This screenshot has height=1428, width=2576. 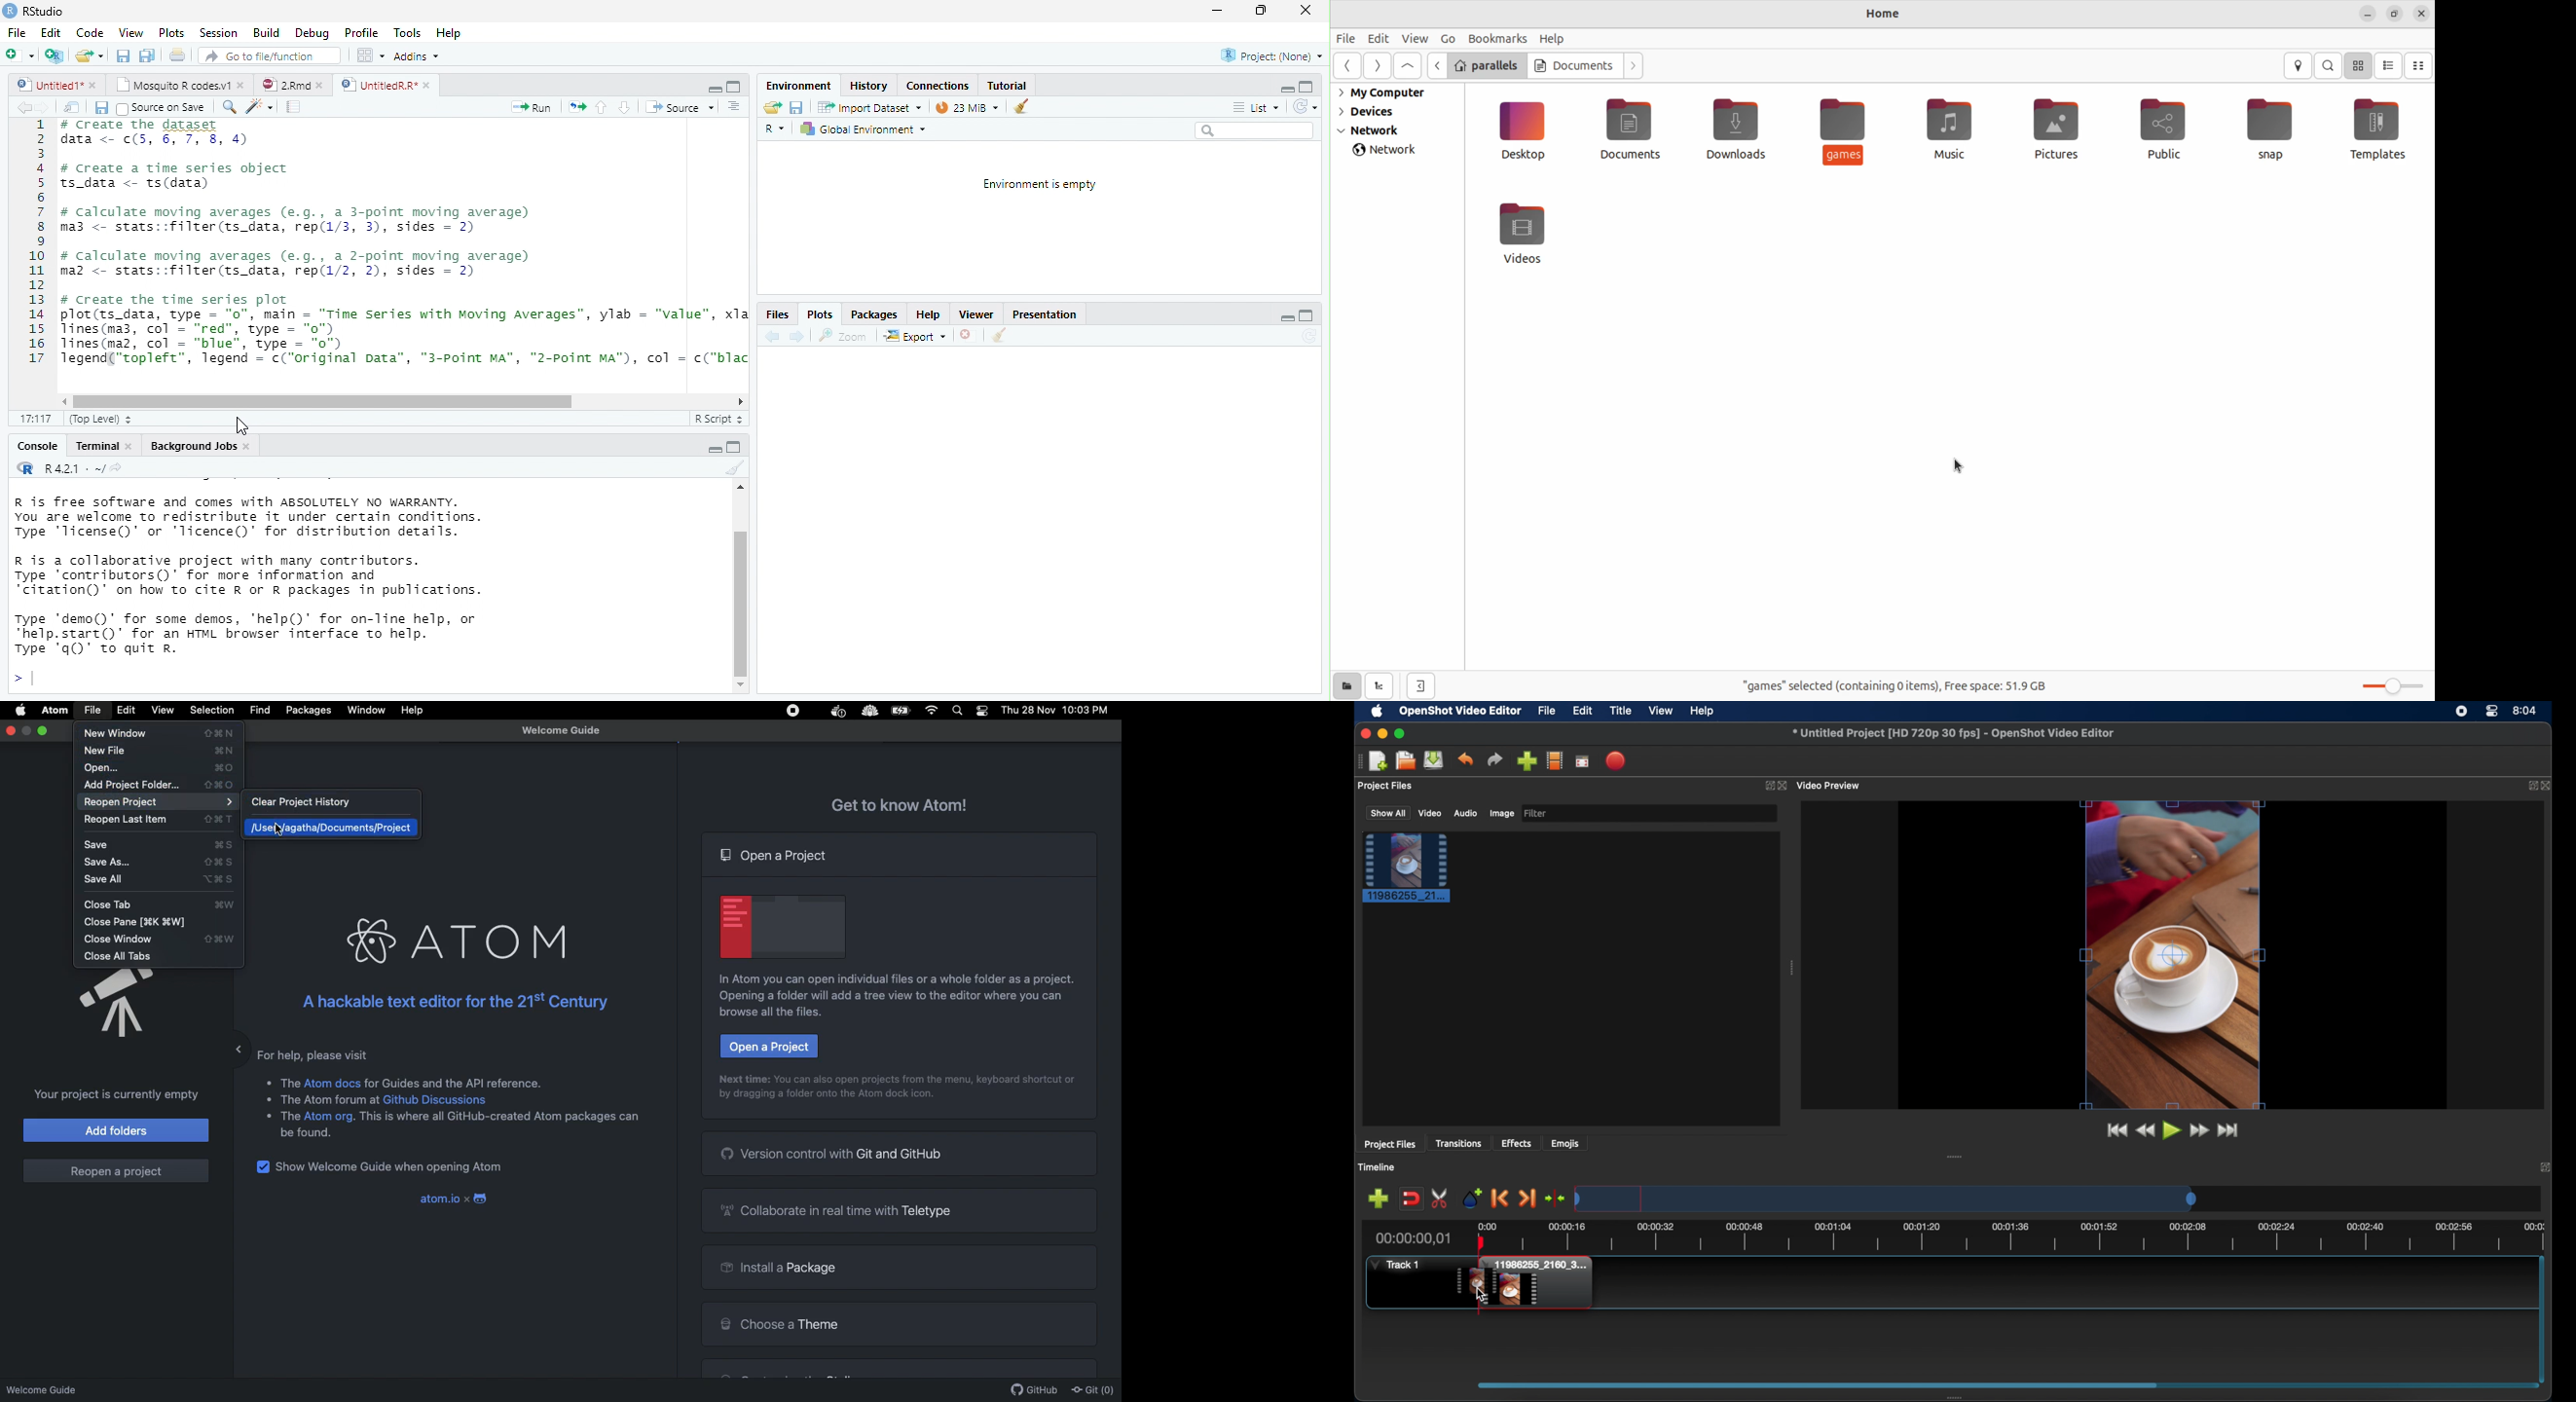 I want to click on search, so click(x=227, y=107).